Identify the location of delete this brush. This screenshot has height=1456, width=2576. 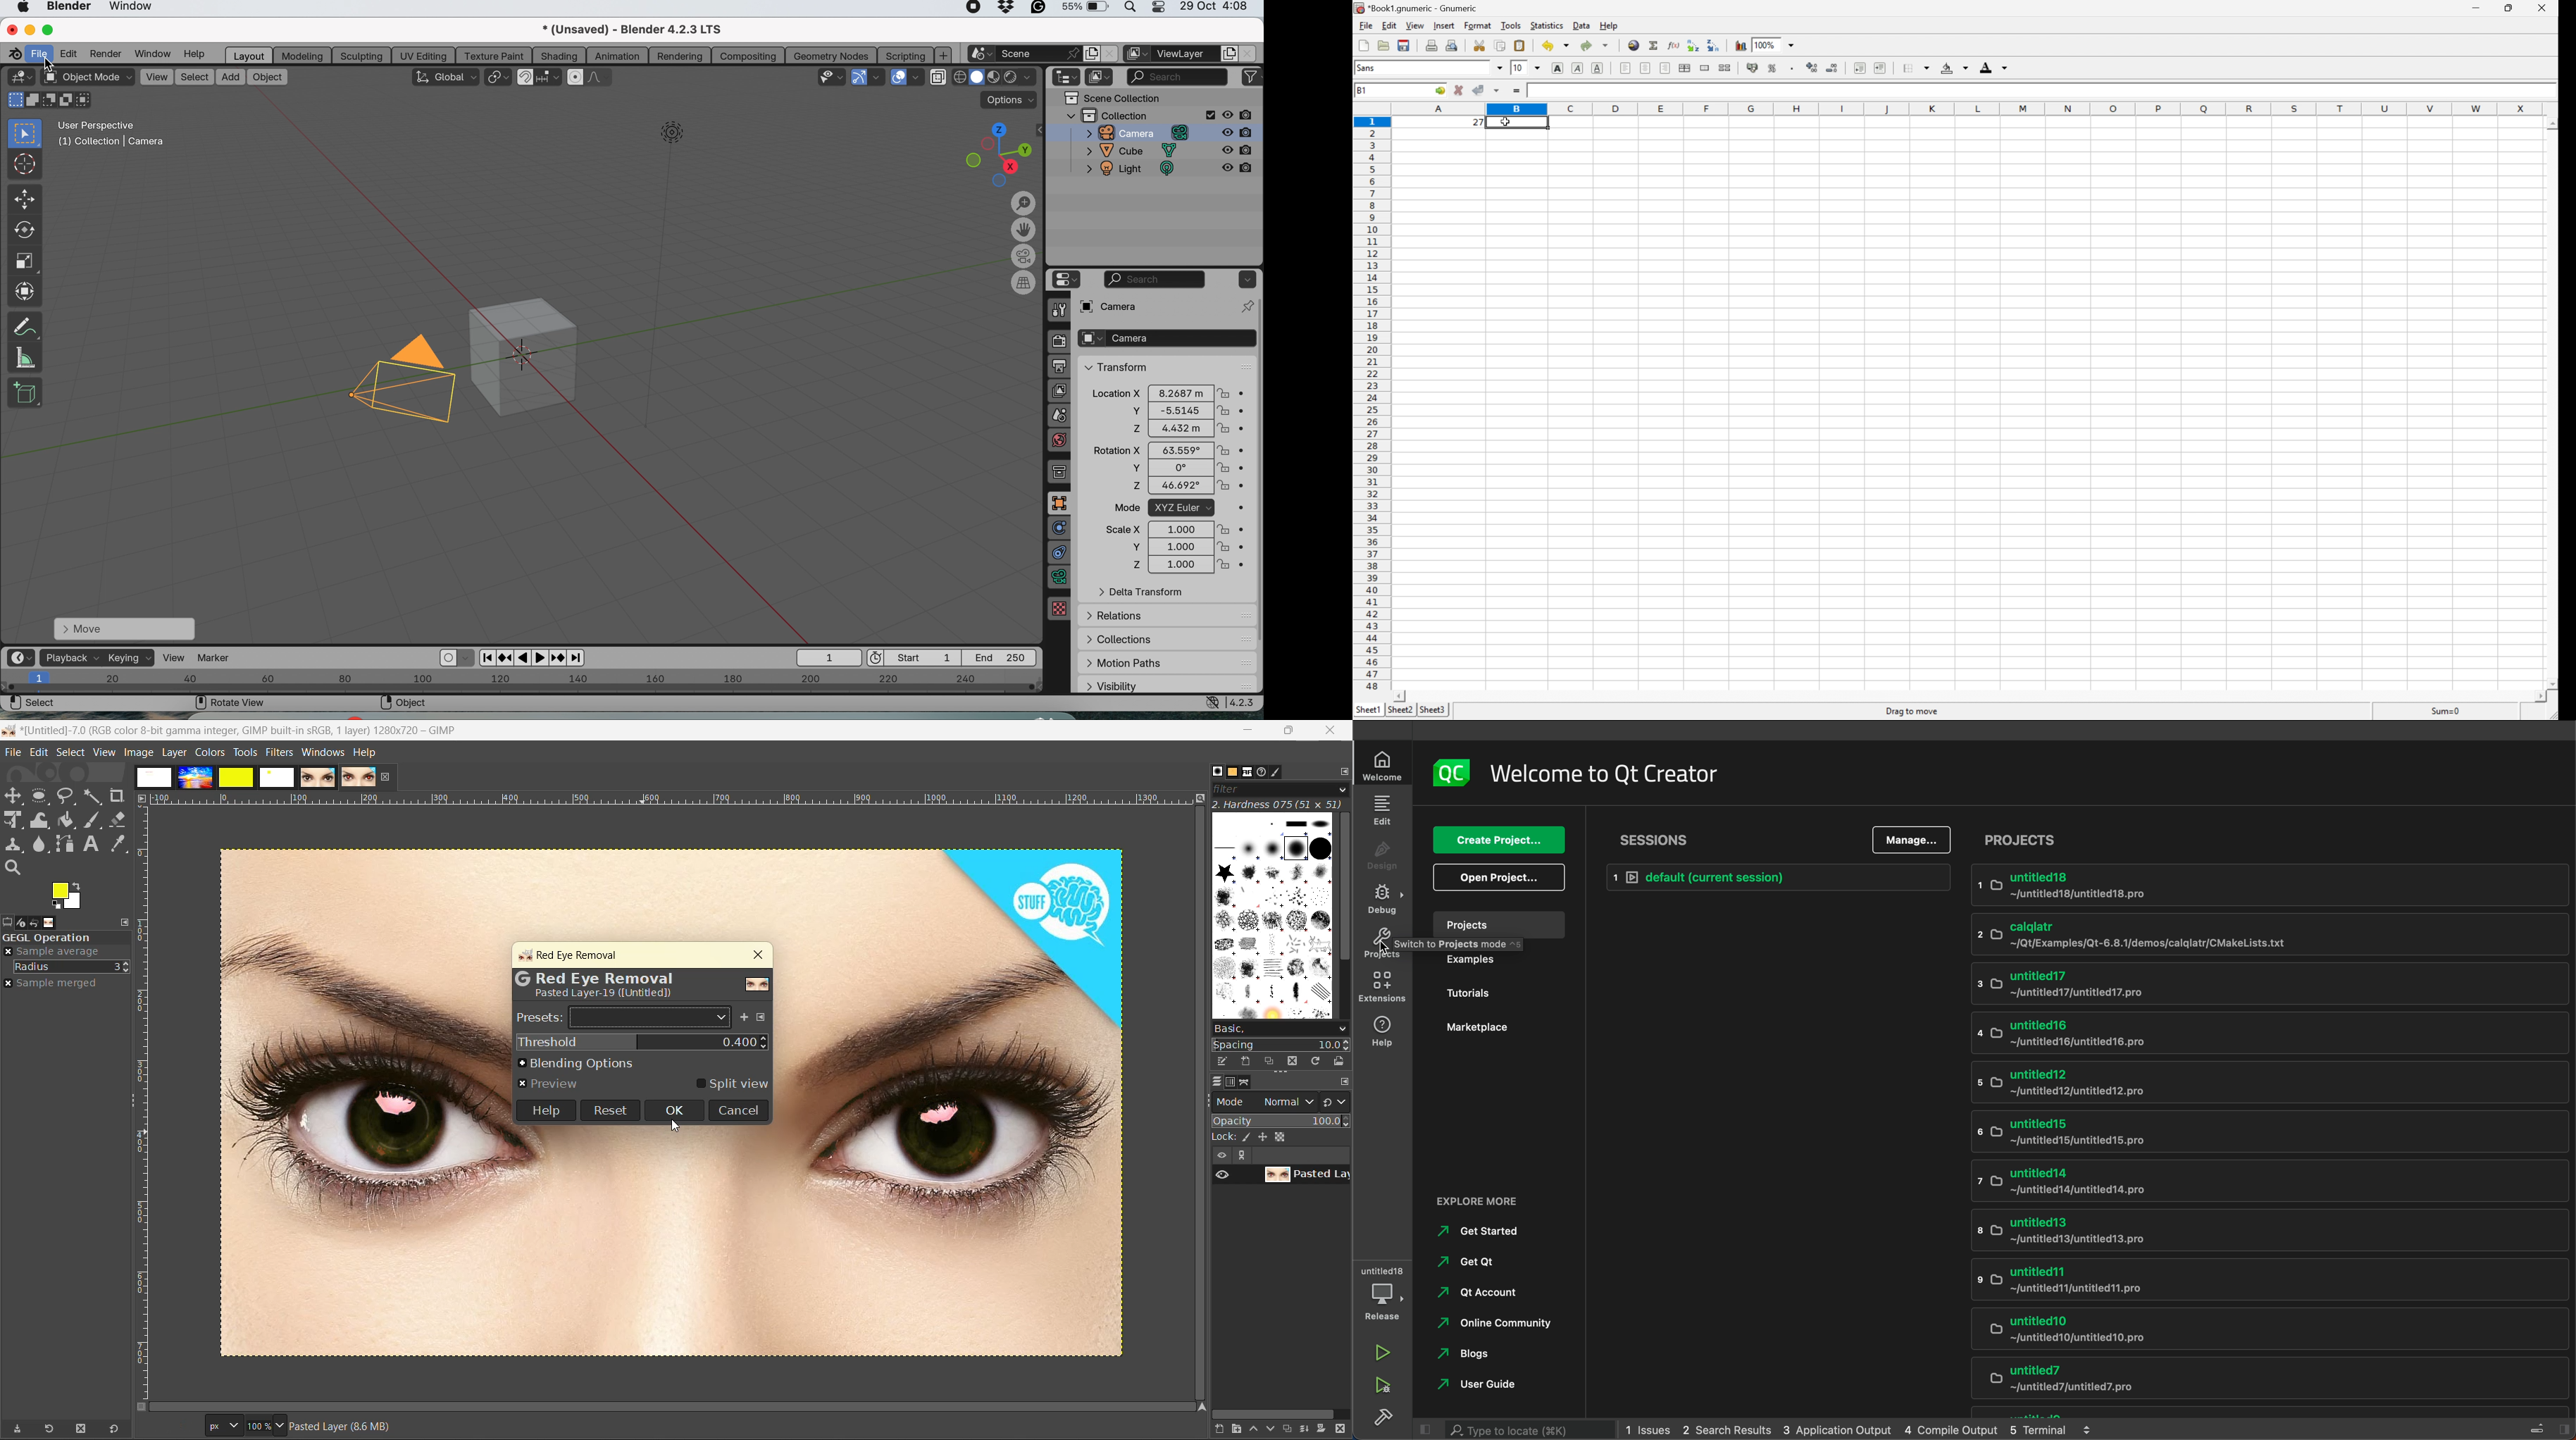
(1290, 1062).